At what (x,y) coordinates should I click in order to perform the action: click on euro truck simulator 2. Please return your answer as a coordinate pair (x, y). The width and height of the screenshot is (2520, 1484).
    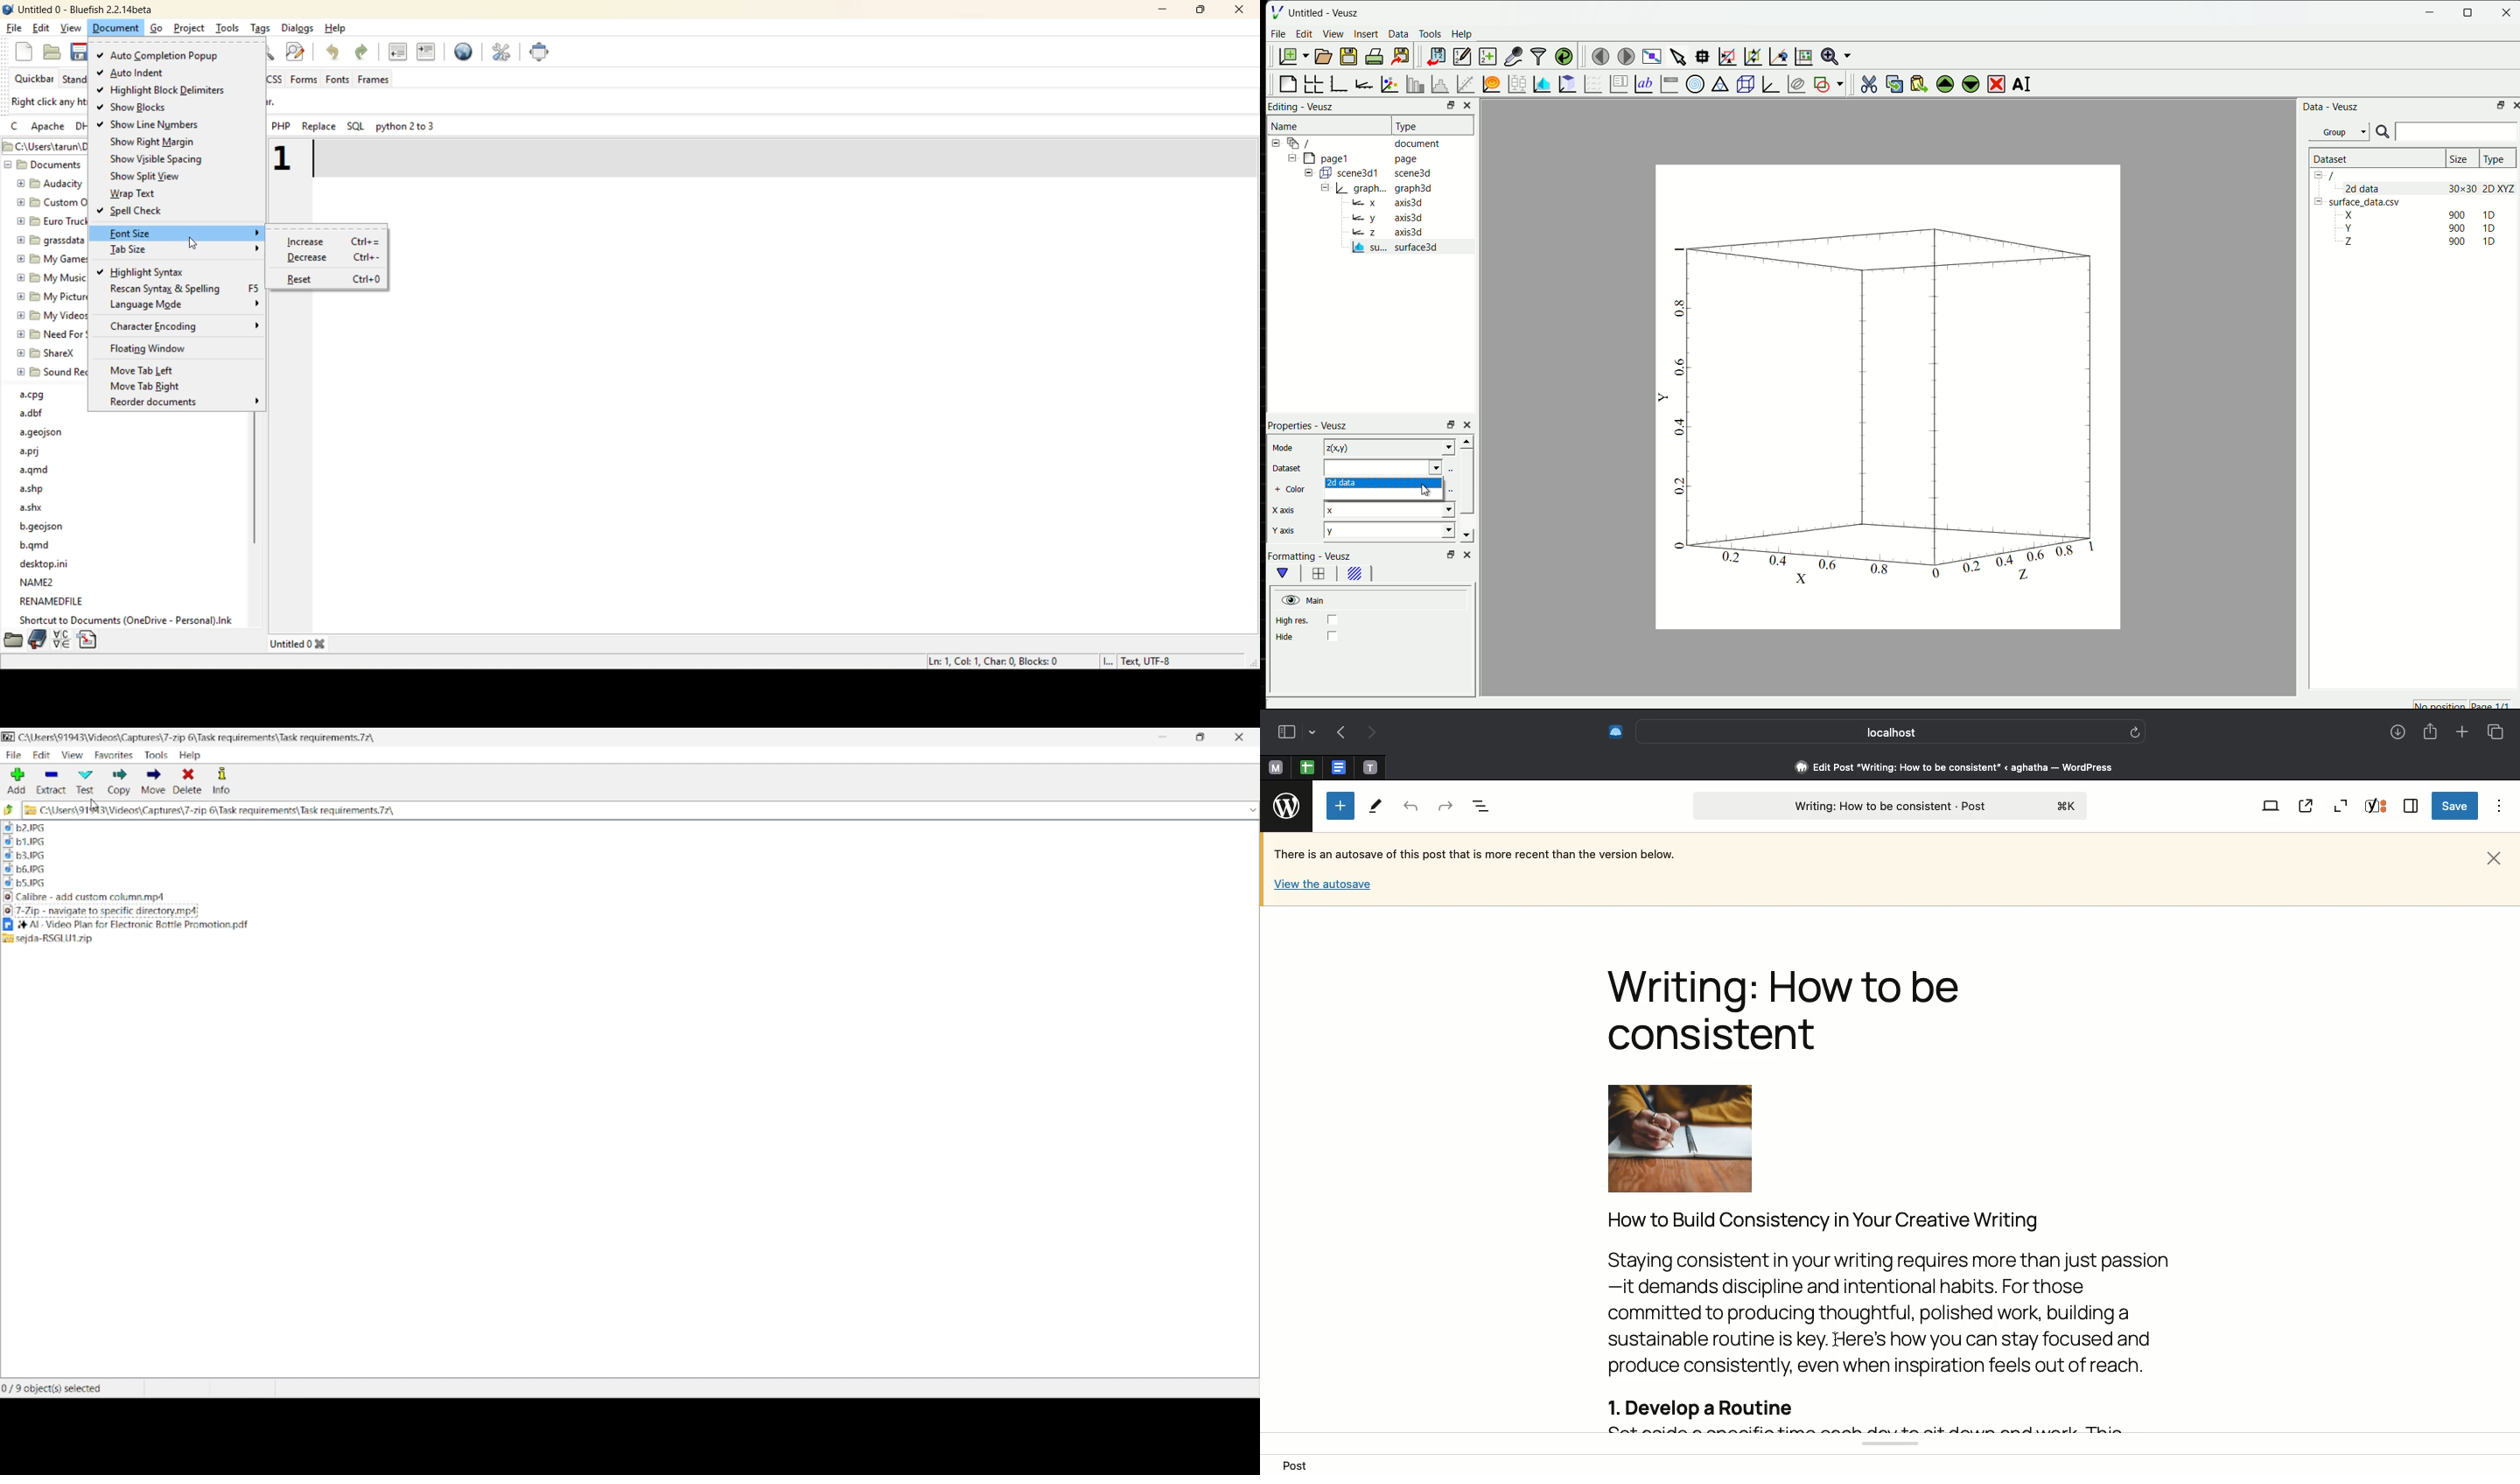
    Looking at the image, I should click on (51, 222).